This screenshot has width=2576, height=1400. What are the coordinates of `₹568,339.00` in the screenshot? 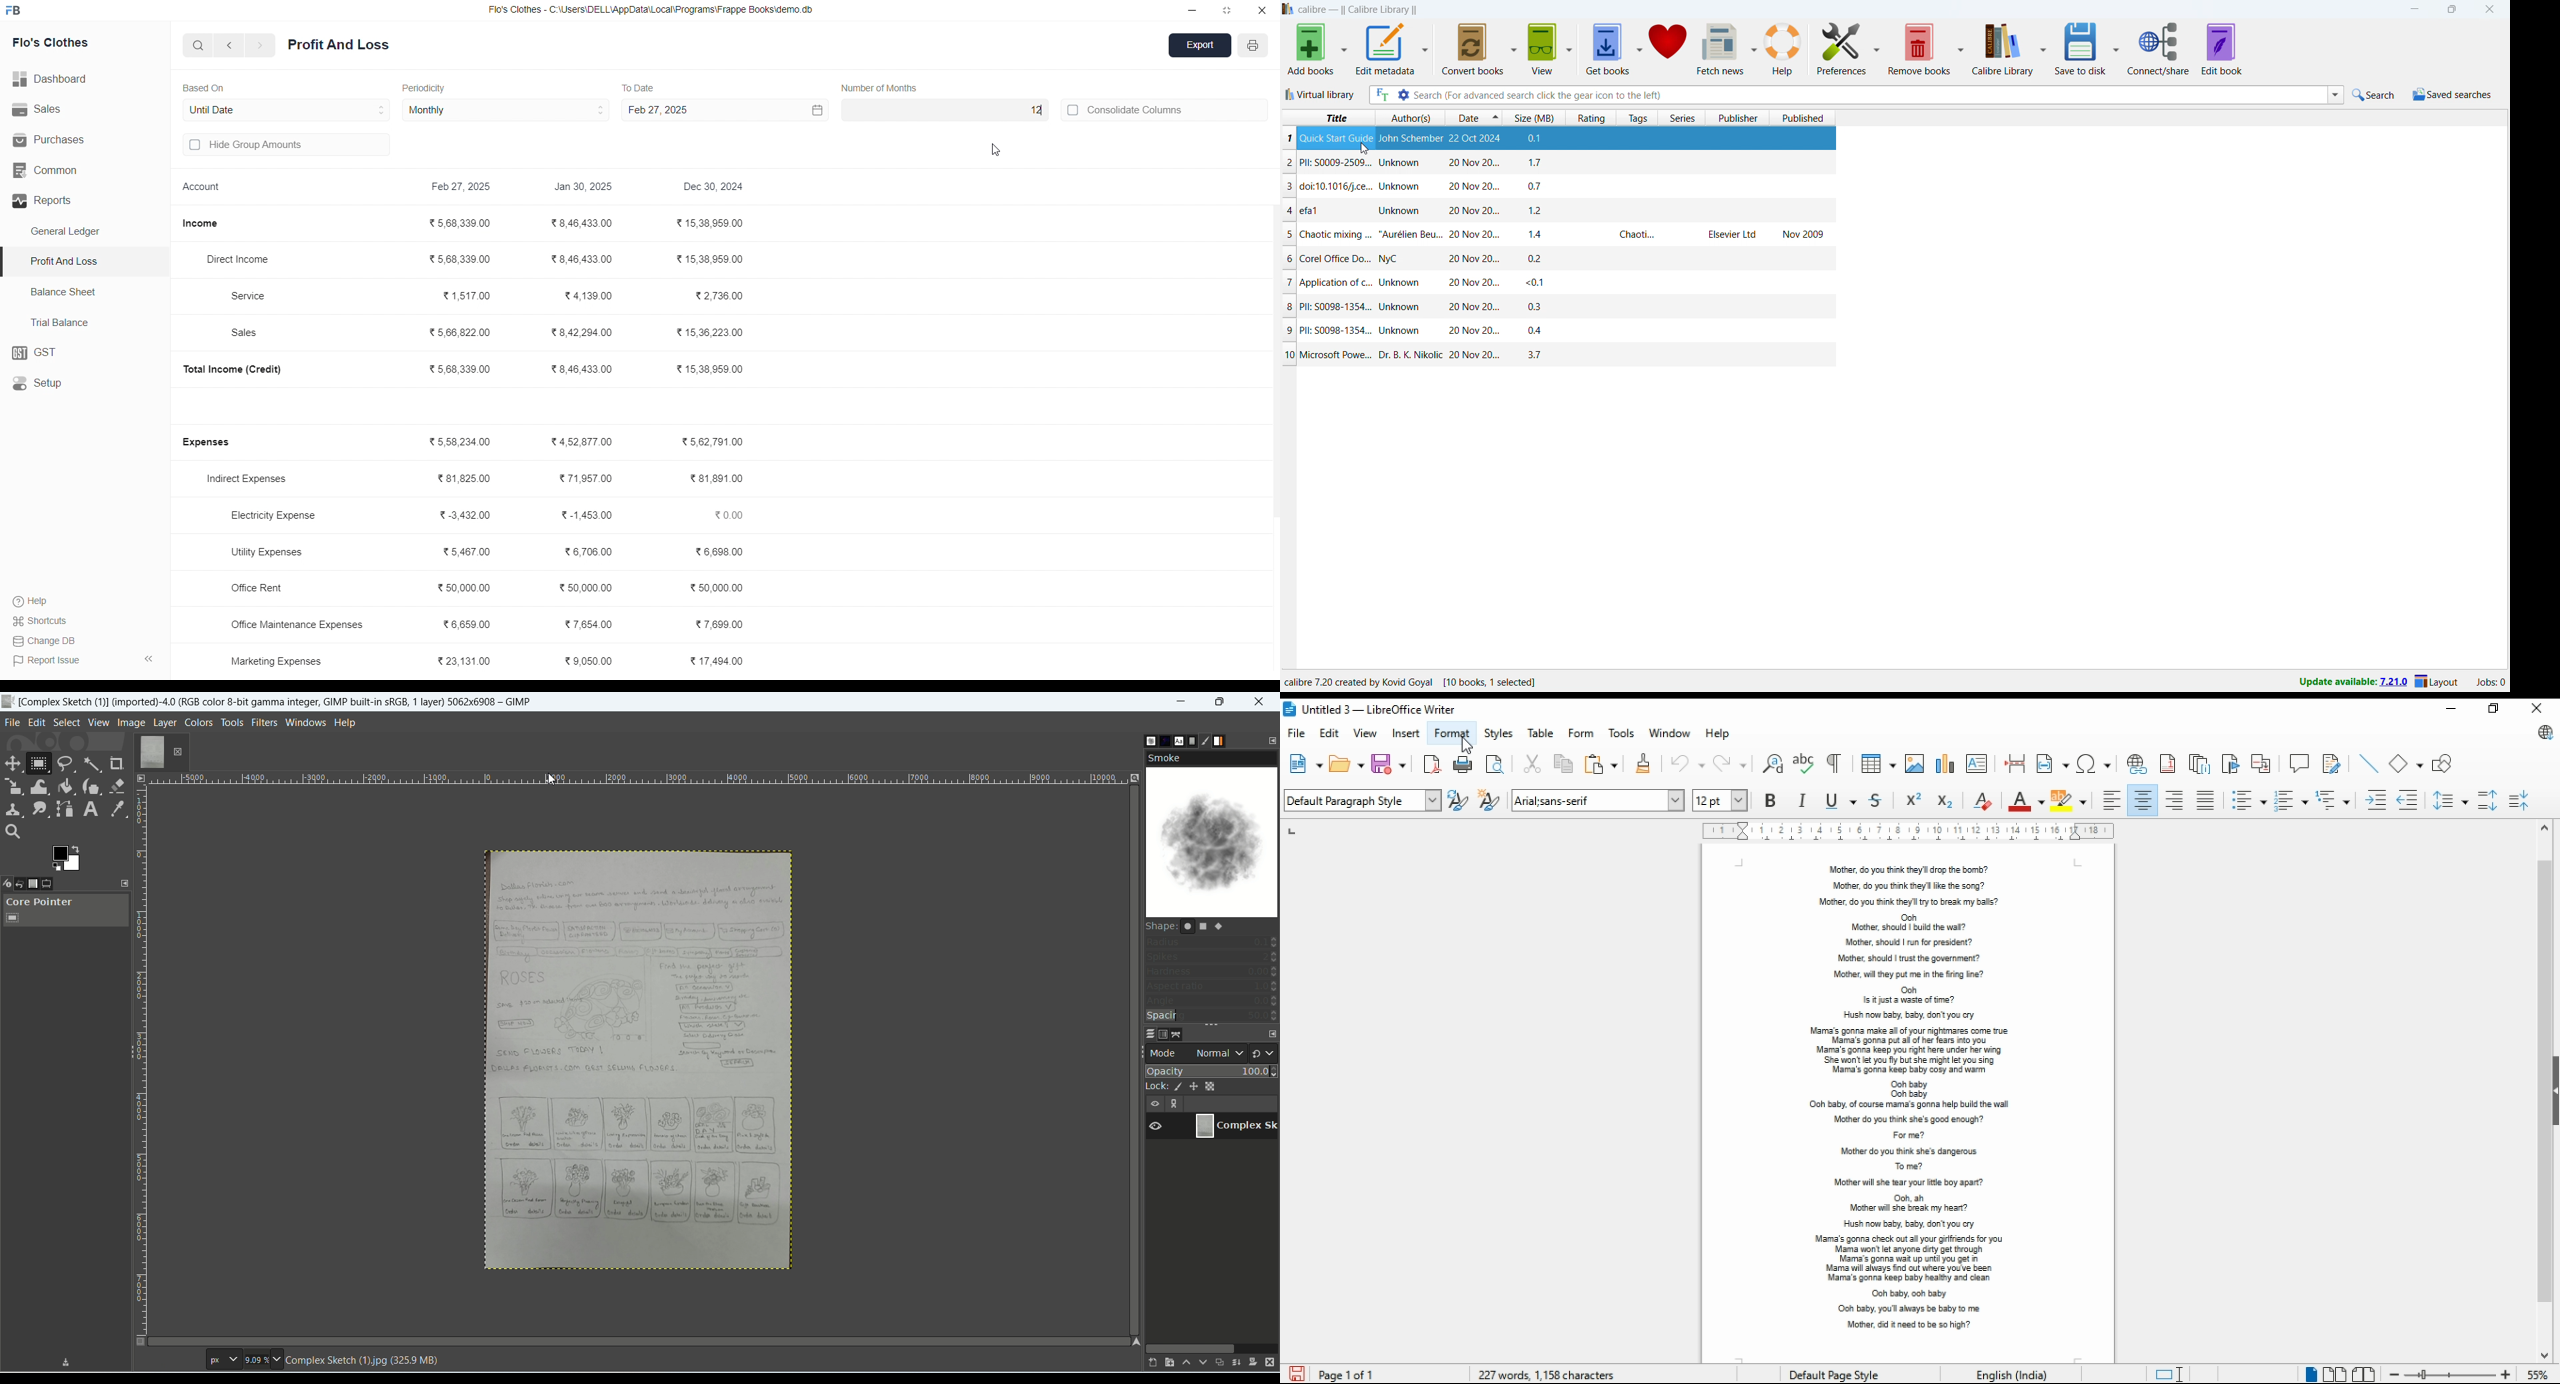 It's located at (462, 257).